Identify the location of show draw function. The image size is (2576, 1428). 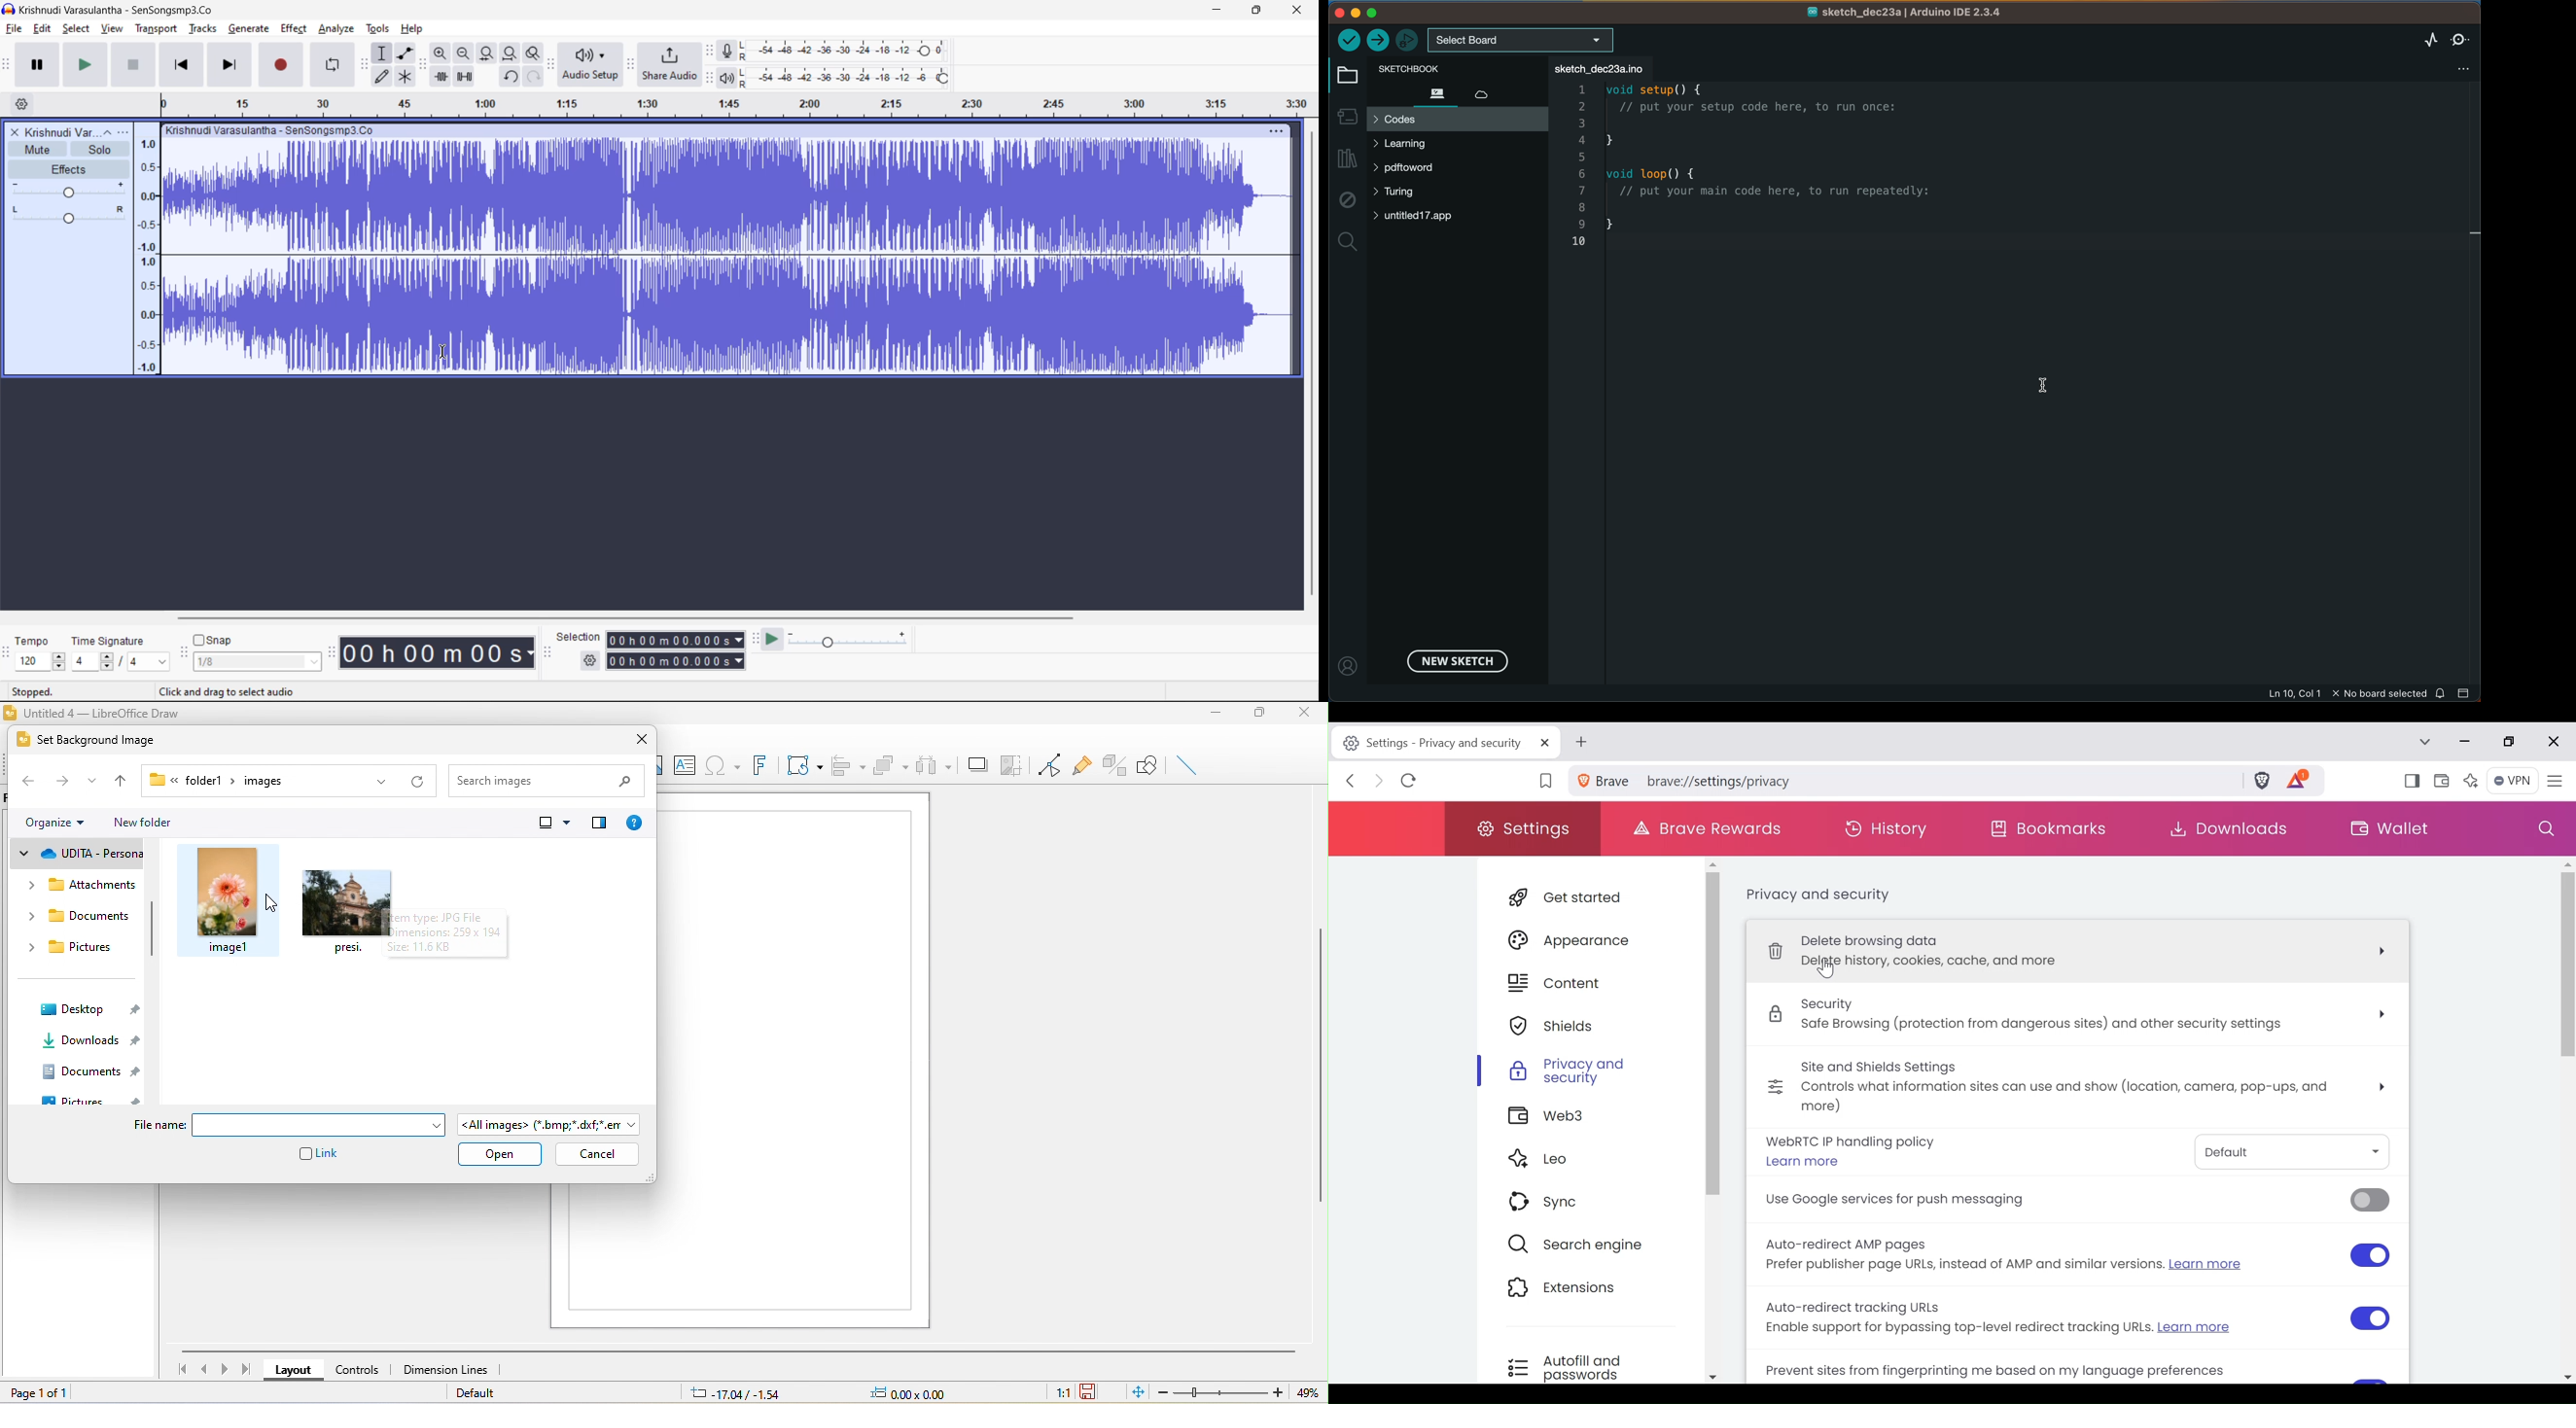
(1148, 765).